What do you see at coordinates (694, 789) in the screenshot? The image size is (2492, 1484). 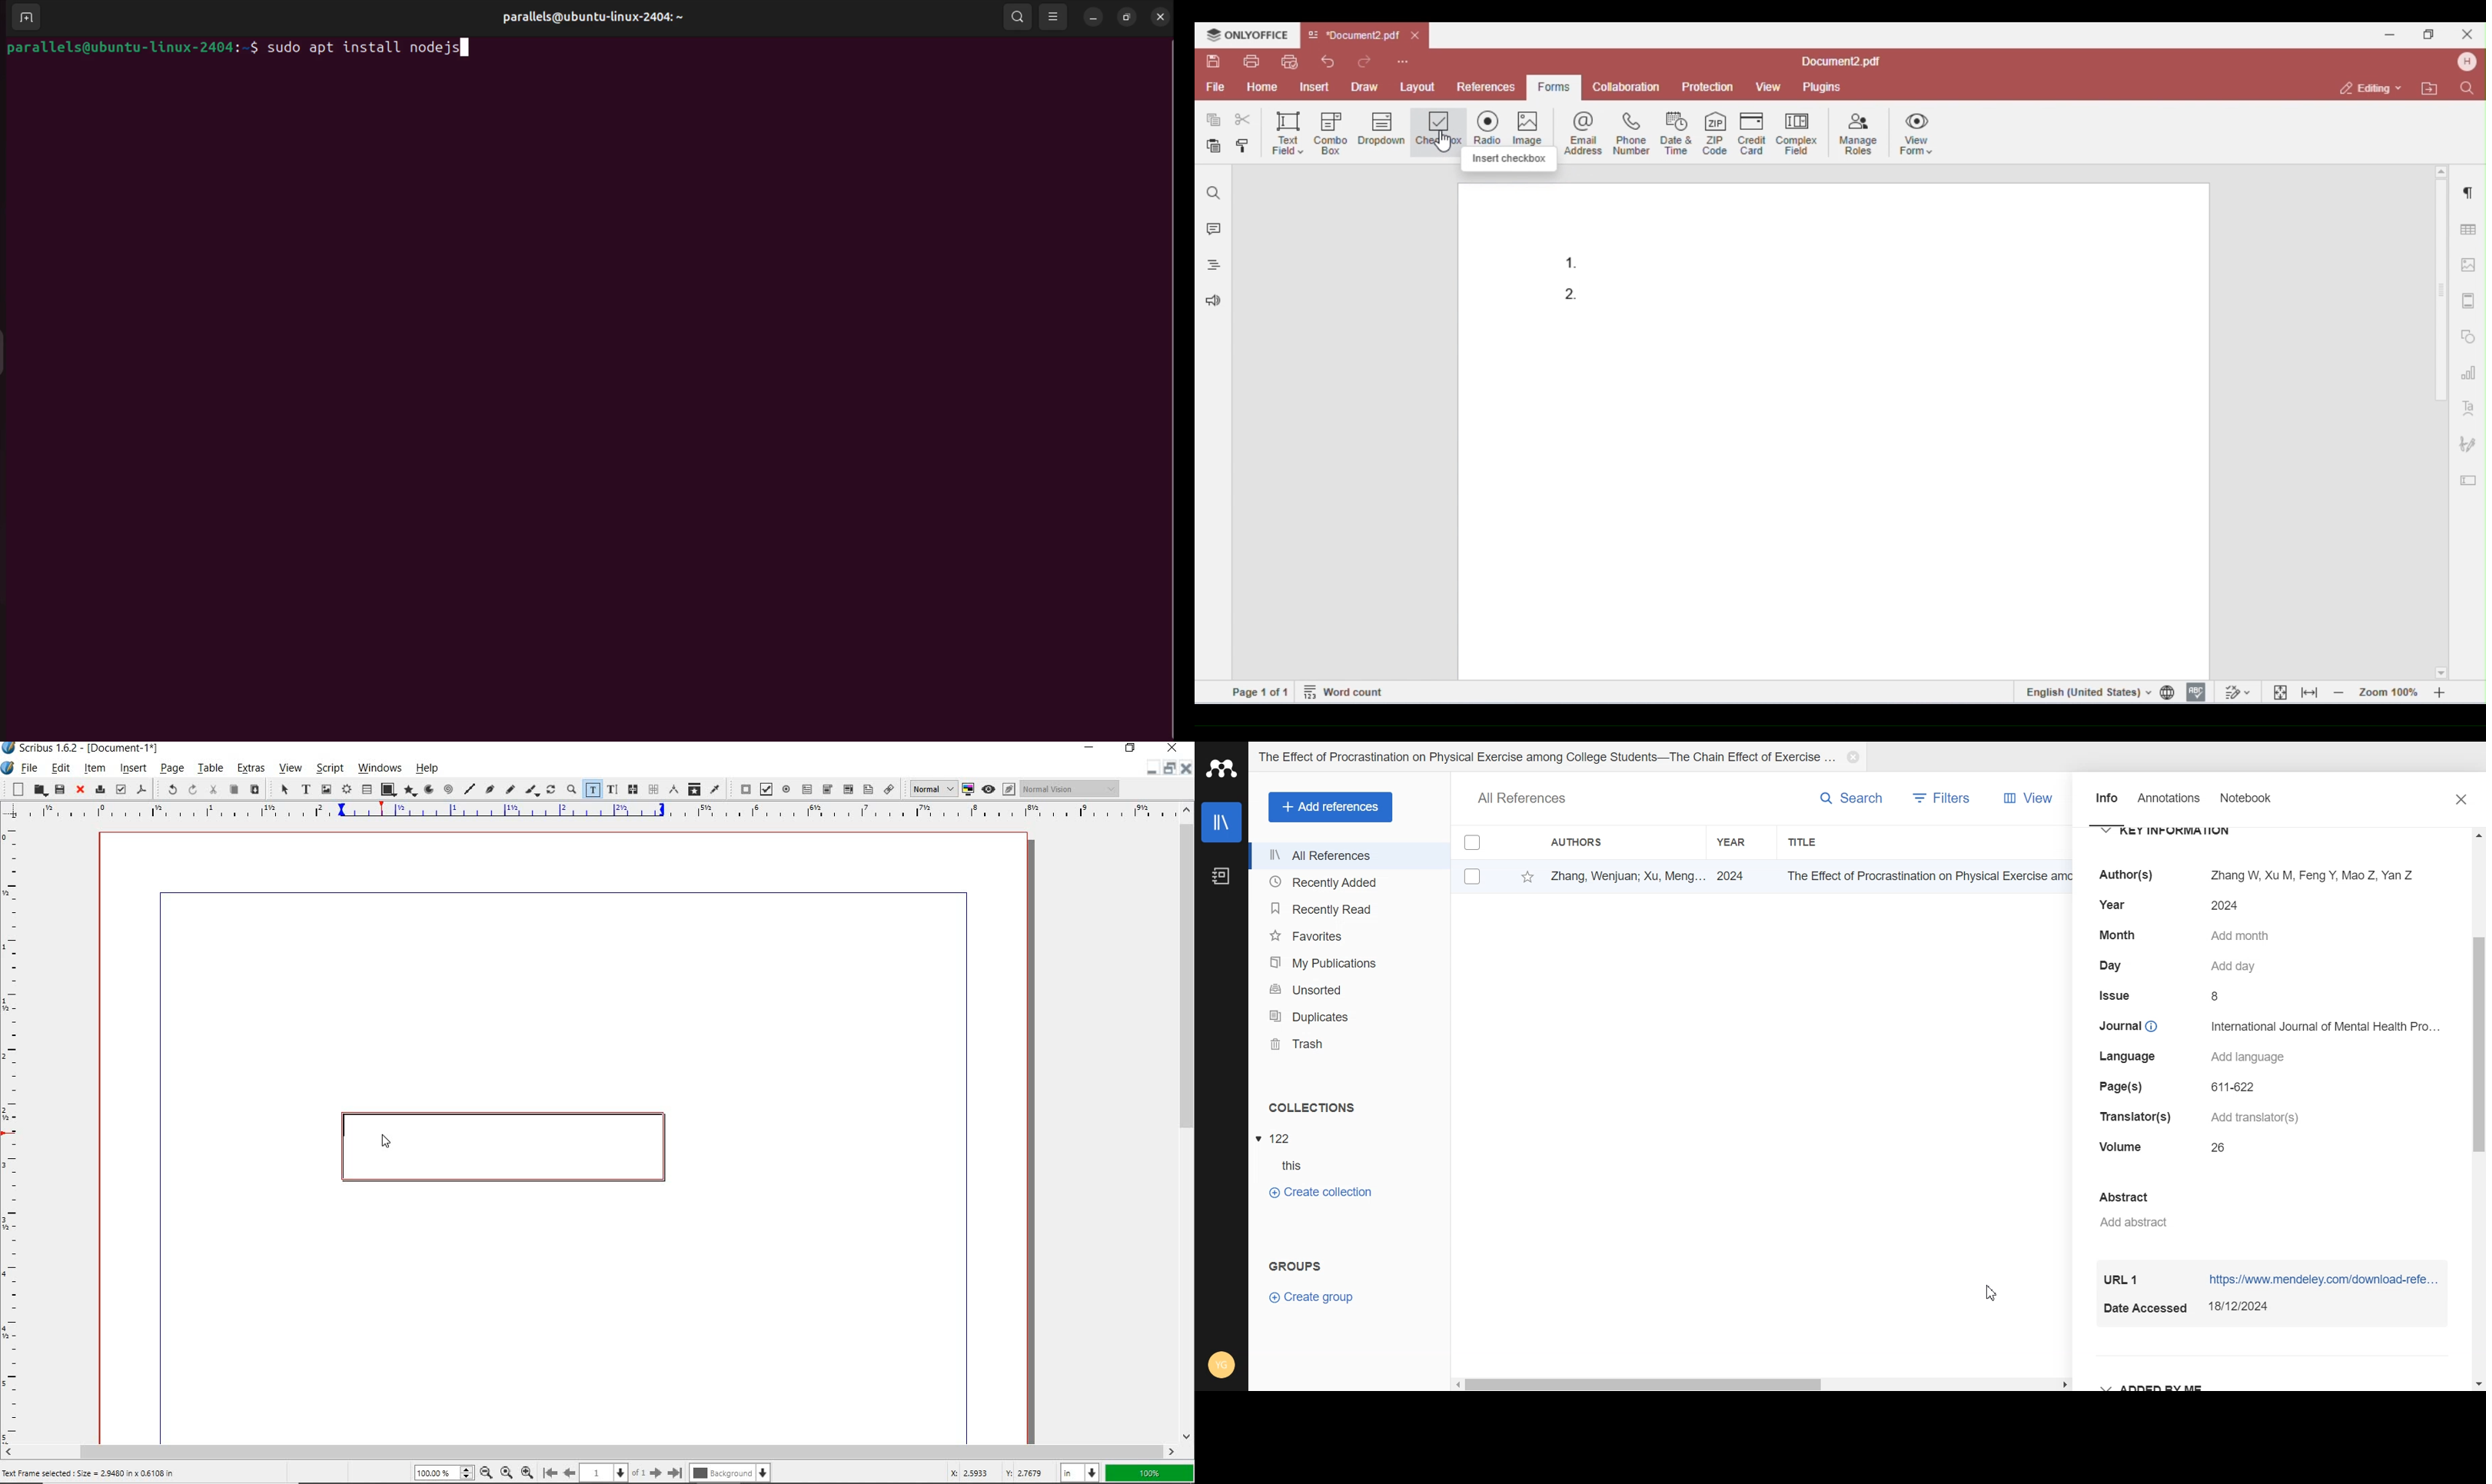 I see `copy item properties` at bounding box center [694, 789].